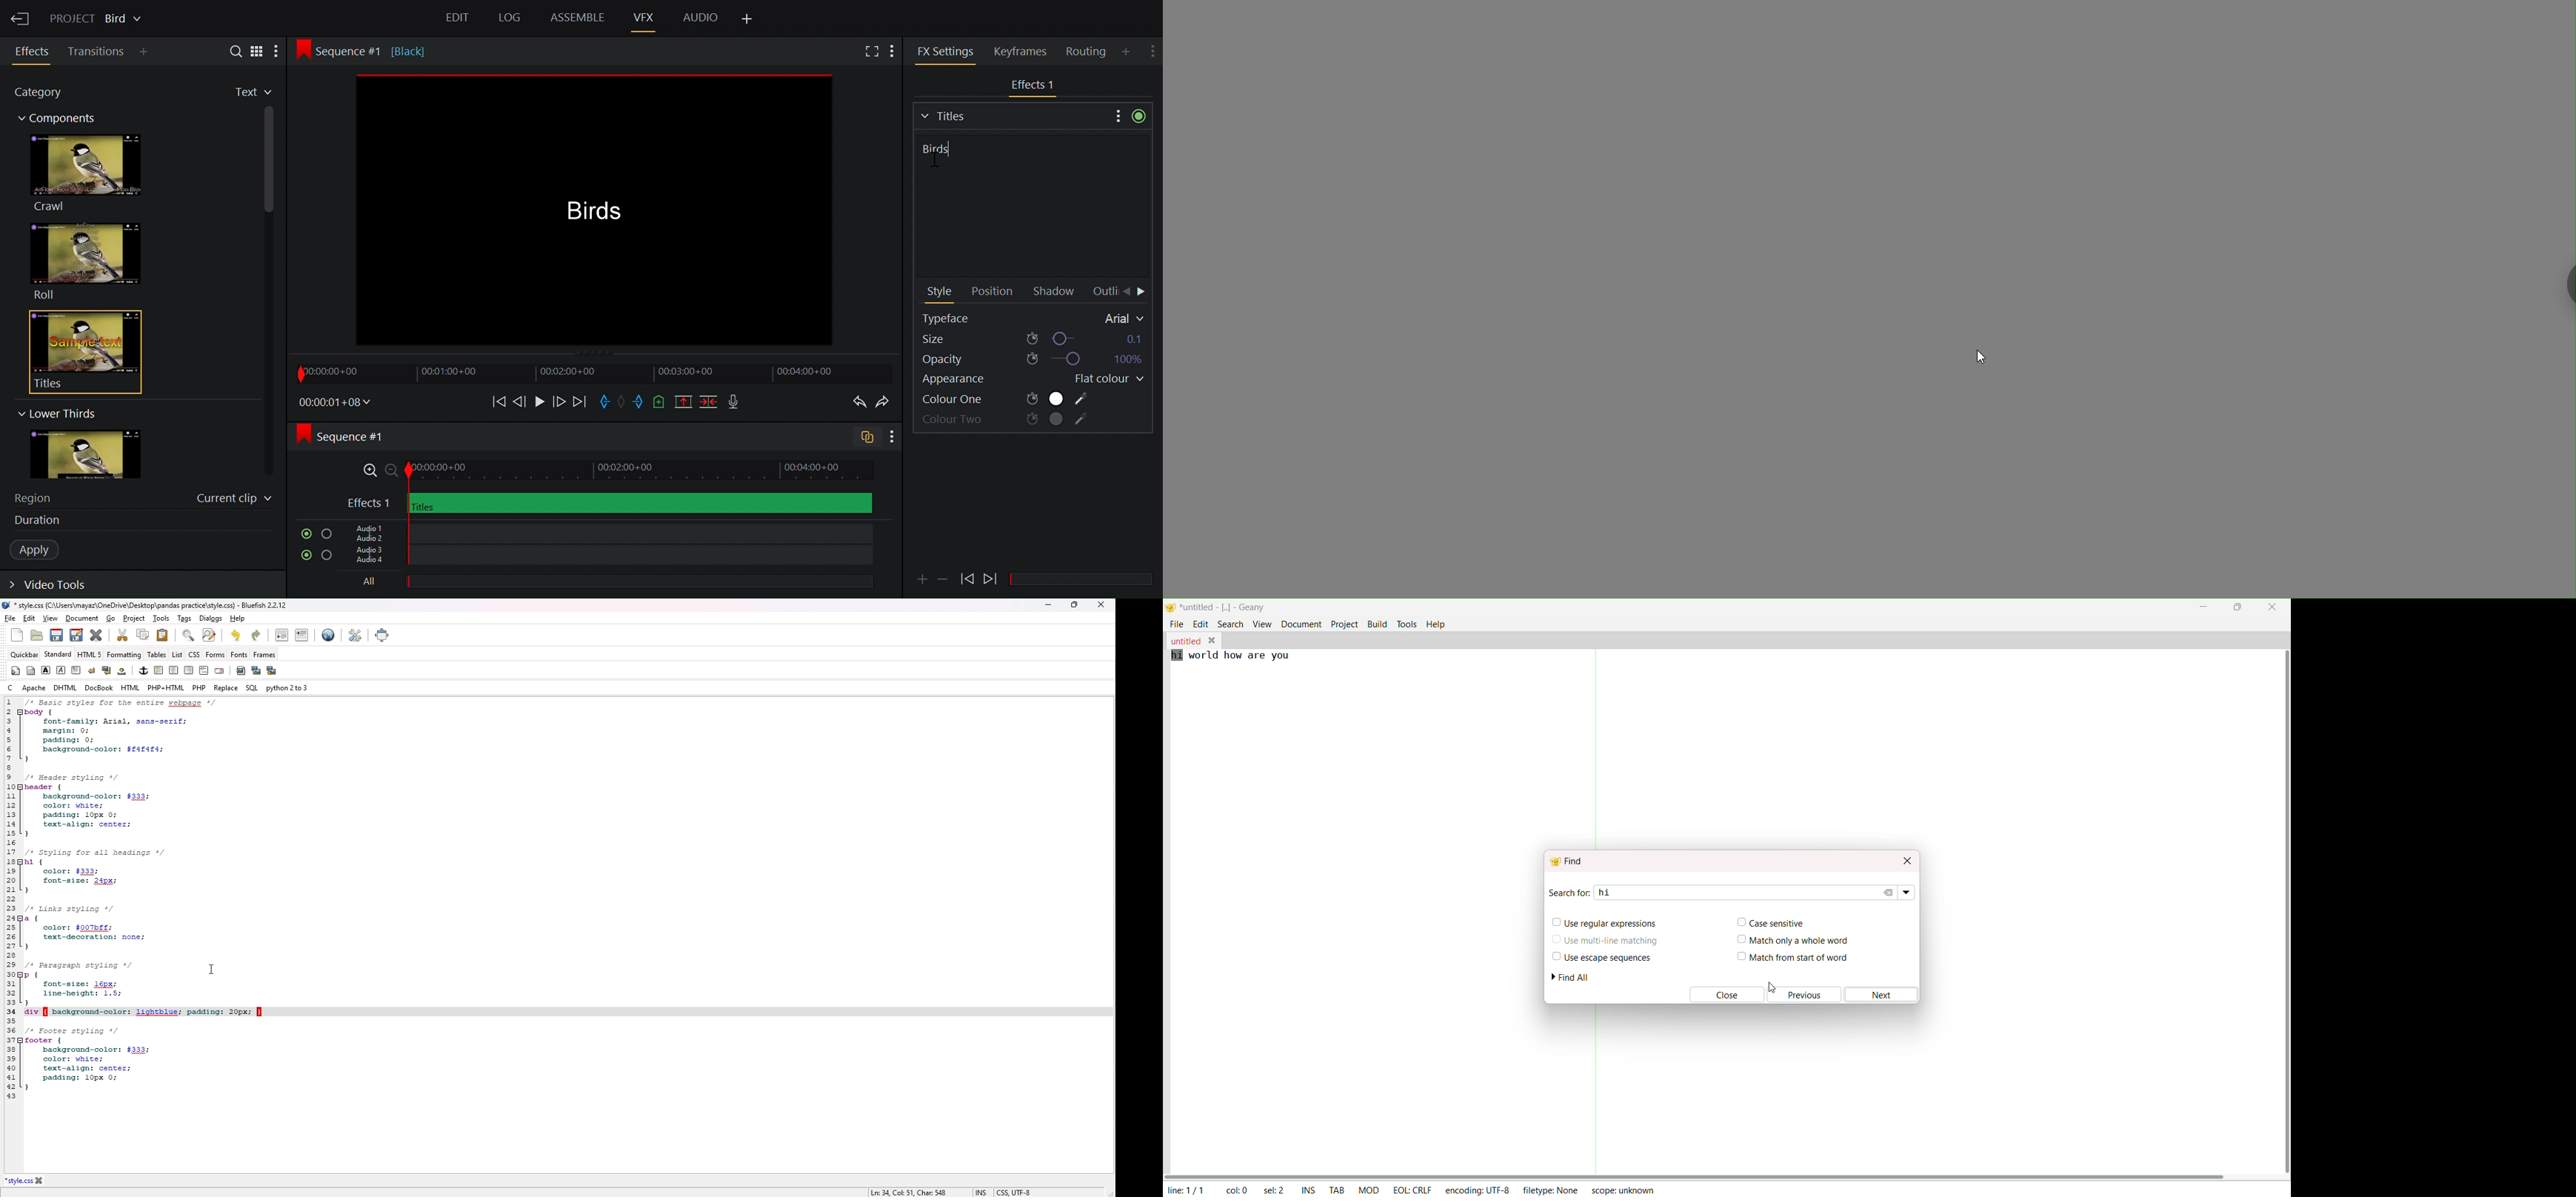 The height and width of the screenshot is (1204, 2576). I want to click on Show settings menu, so click(1116, 115).